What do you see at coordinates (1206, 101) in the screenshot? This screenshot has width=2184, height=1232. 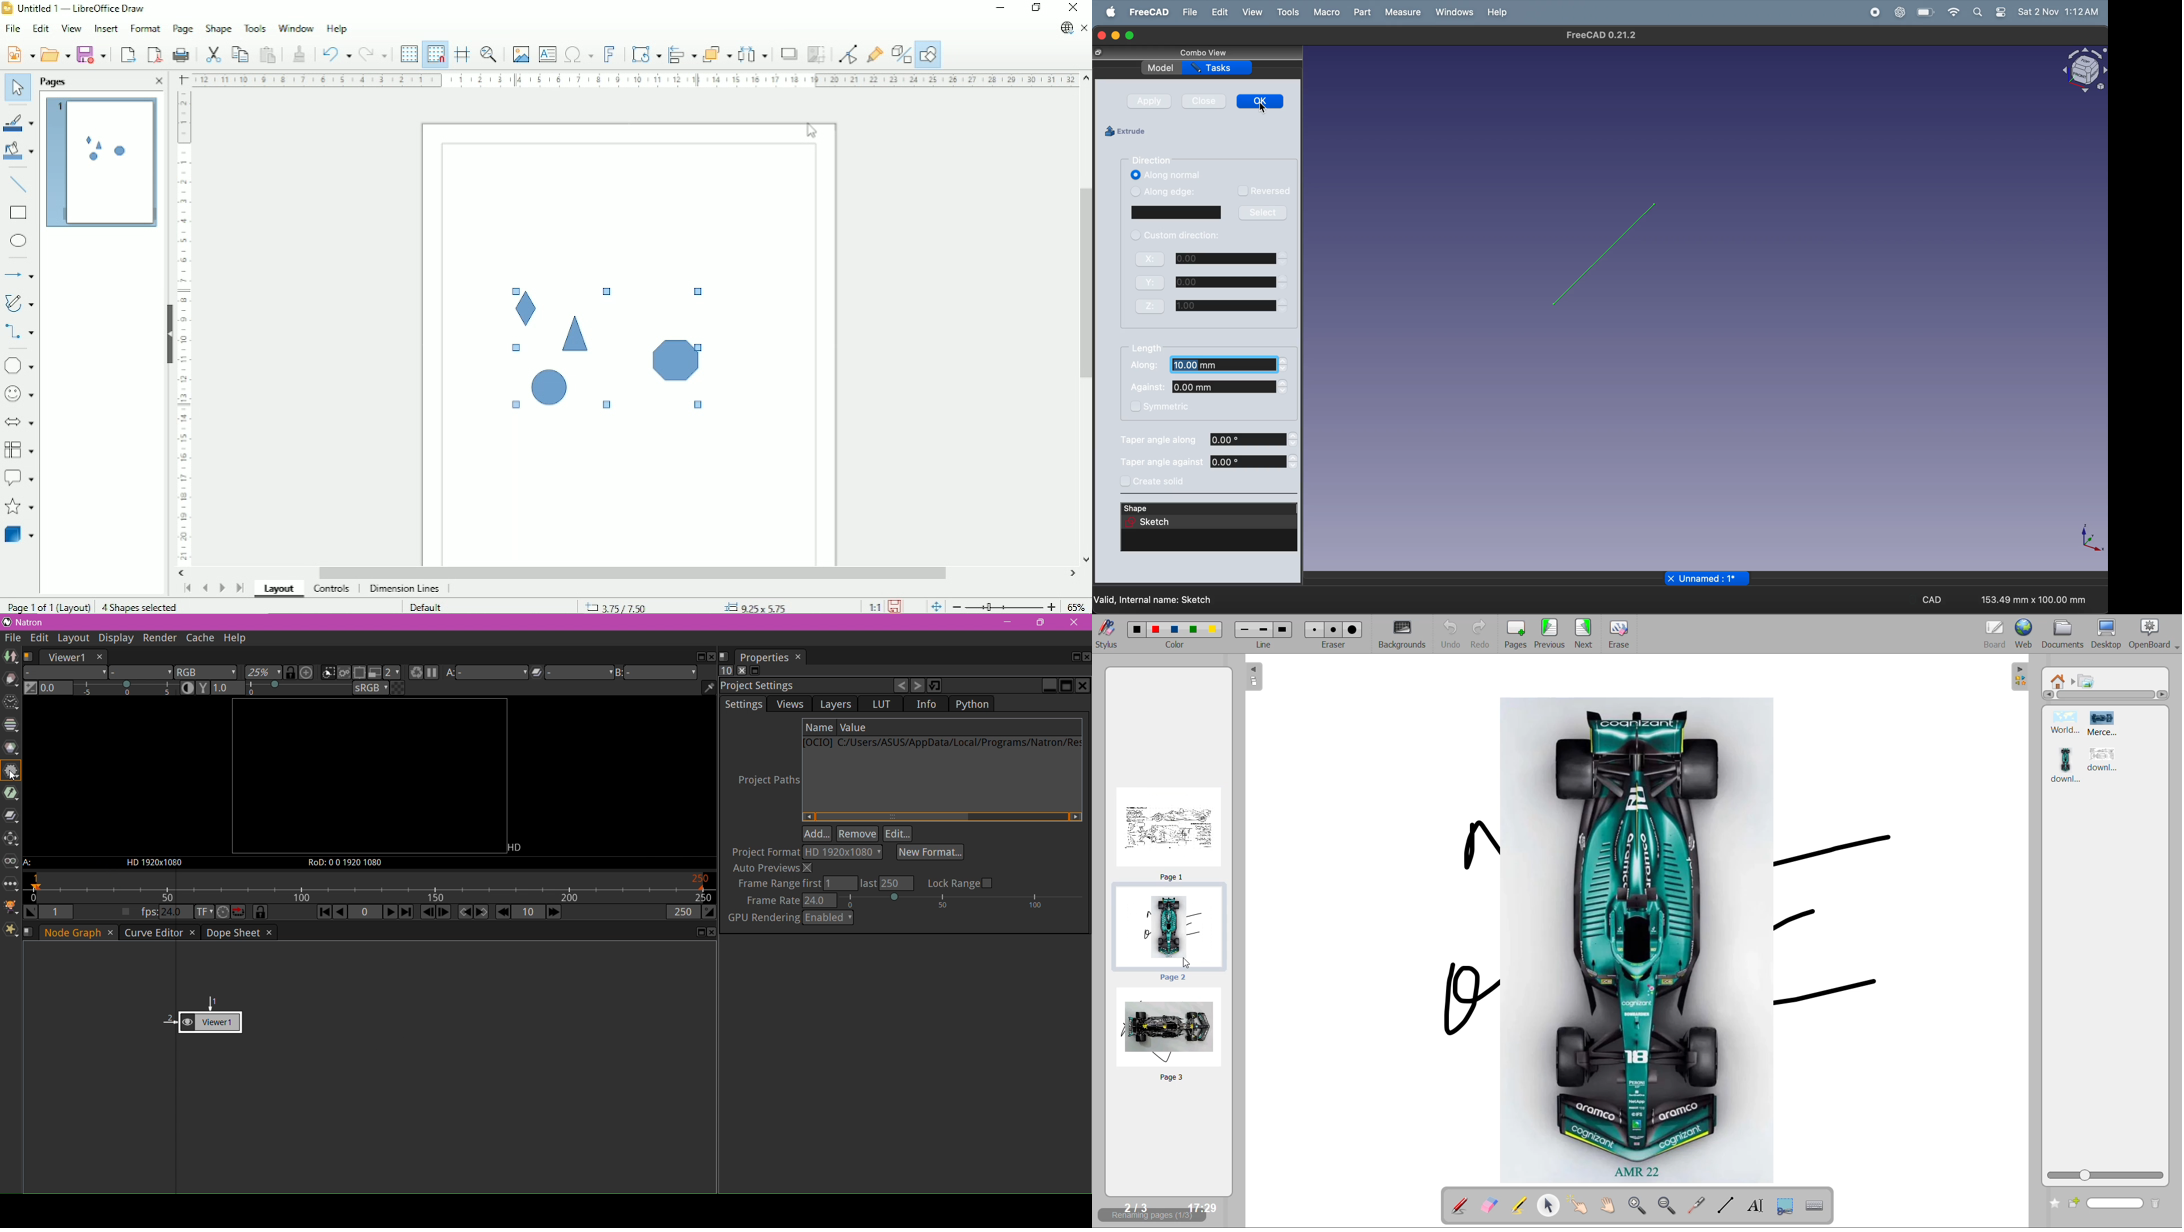 I see `close` at bounding box center [1206, 101].